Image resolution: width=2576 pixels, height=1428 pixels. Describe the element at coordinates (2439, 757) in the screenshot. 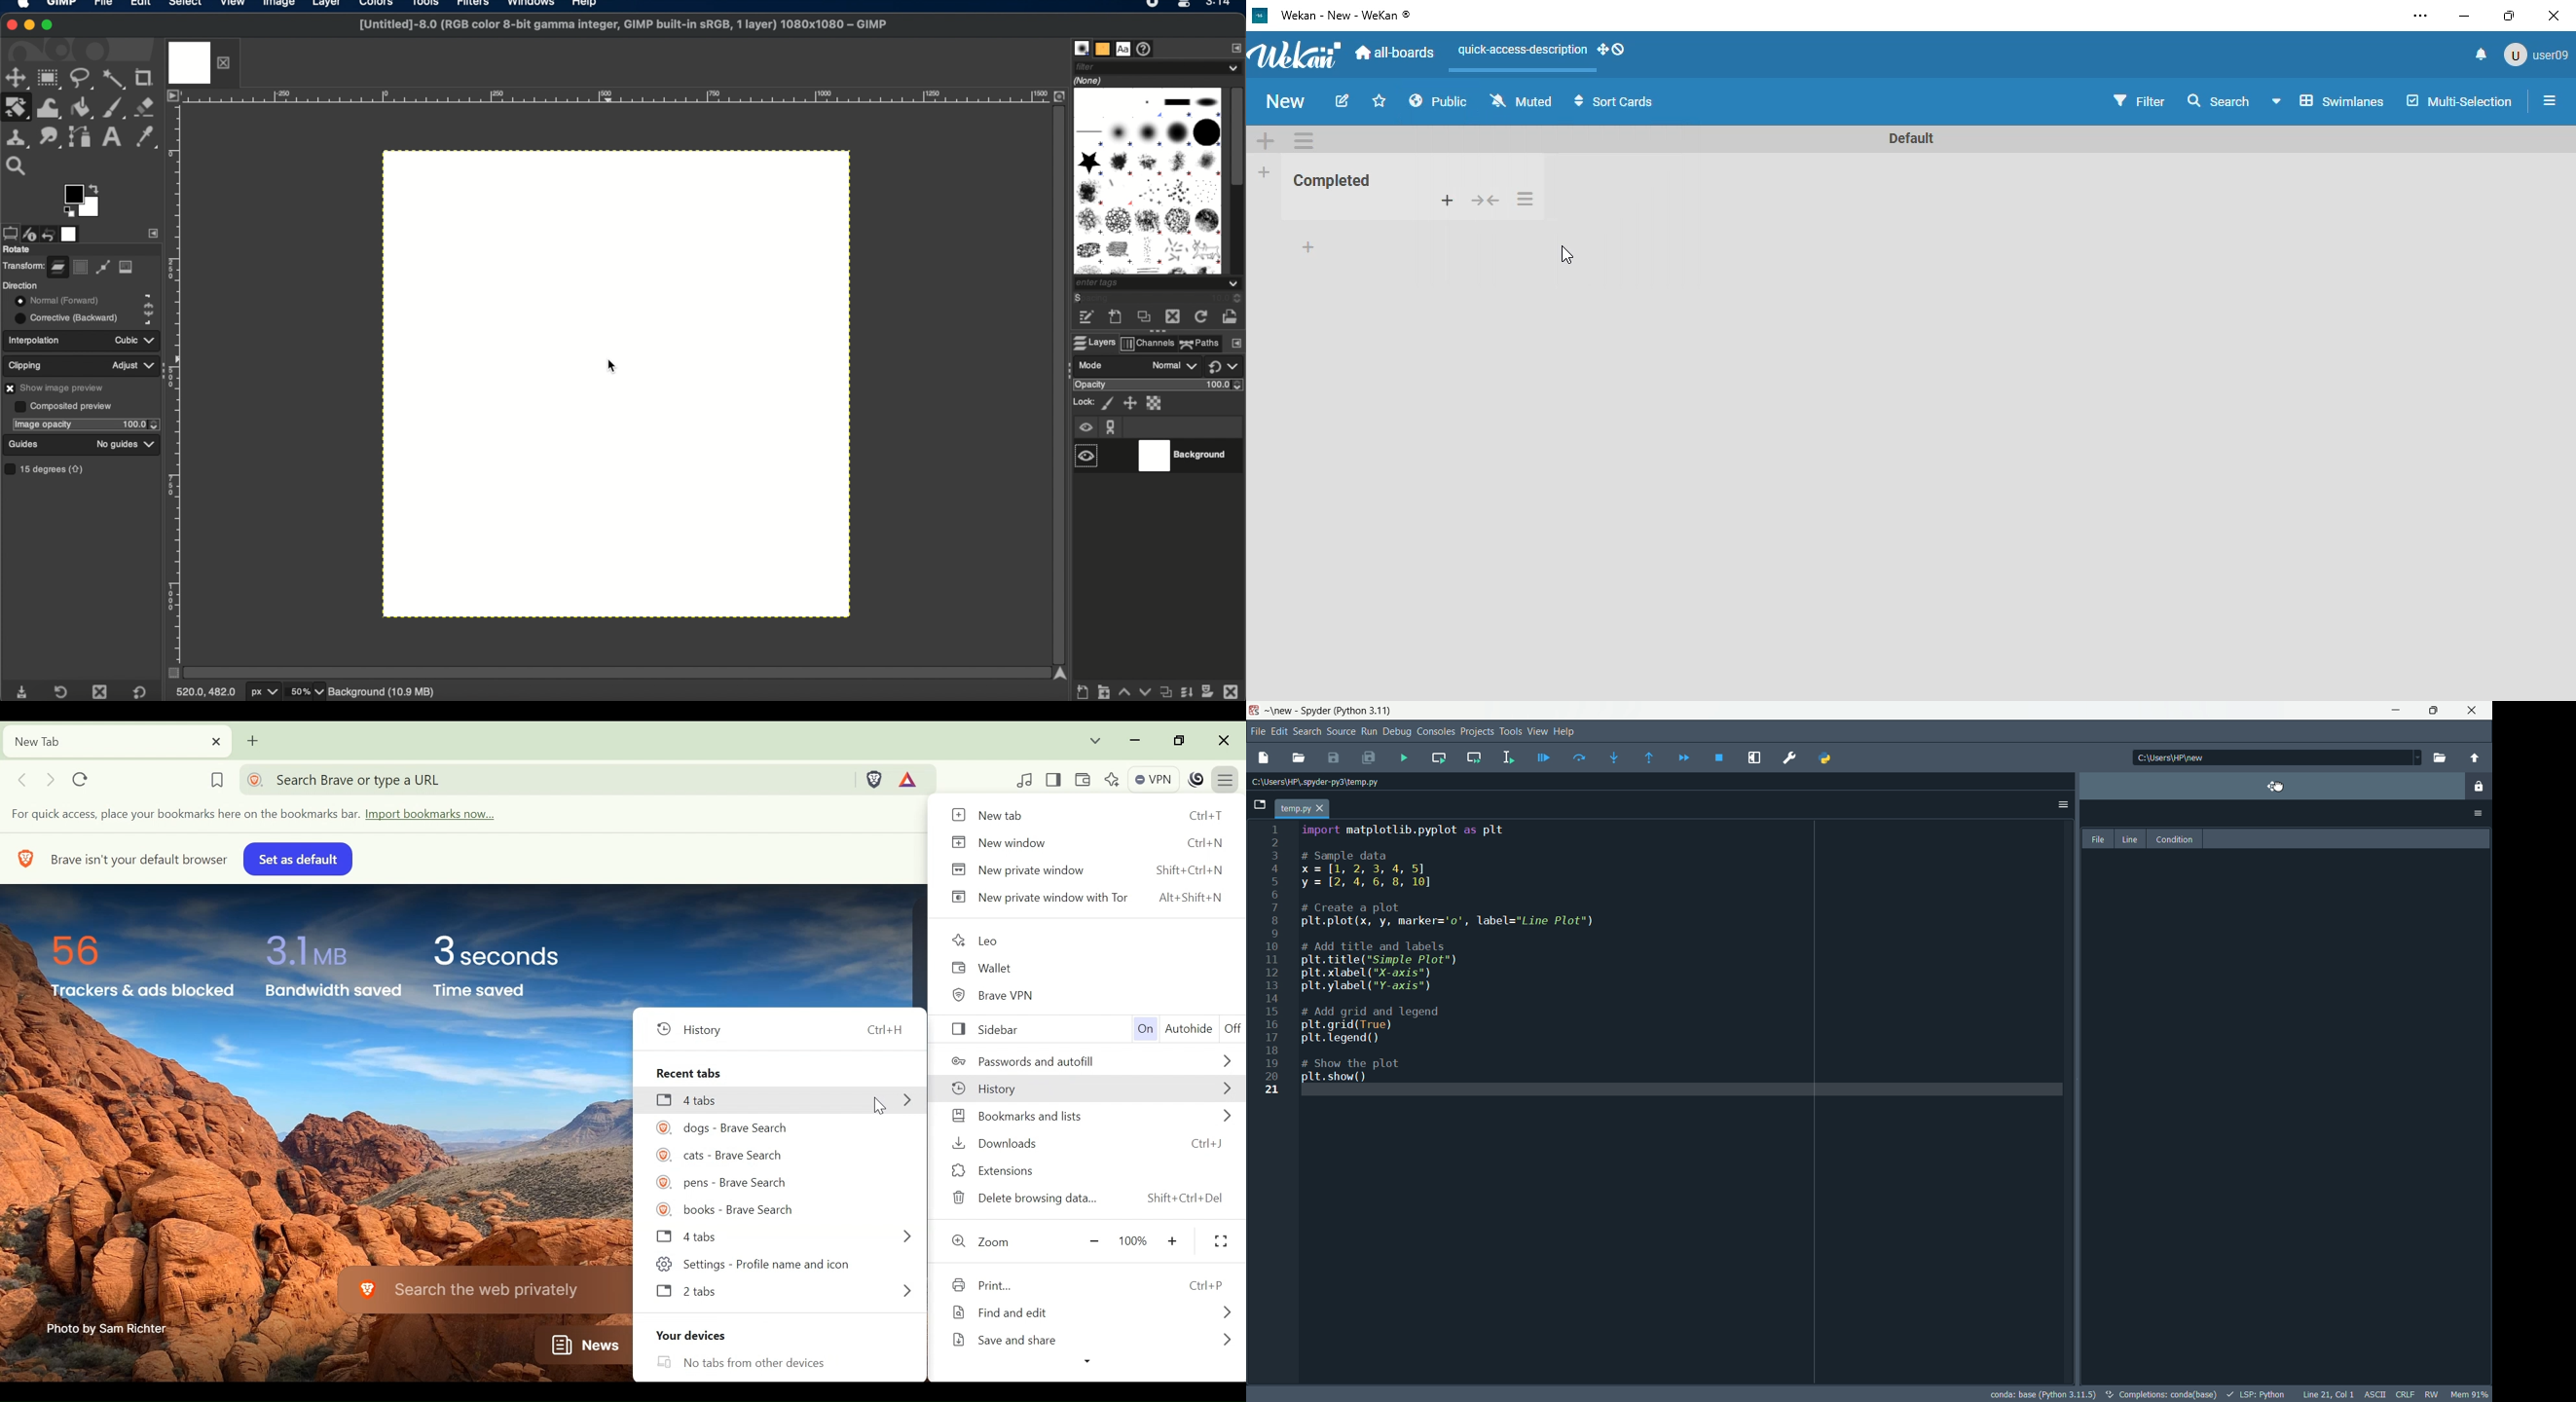

I see `browse directory` at that location.